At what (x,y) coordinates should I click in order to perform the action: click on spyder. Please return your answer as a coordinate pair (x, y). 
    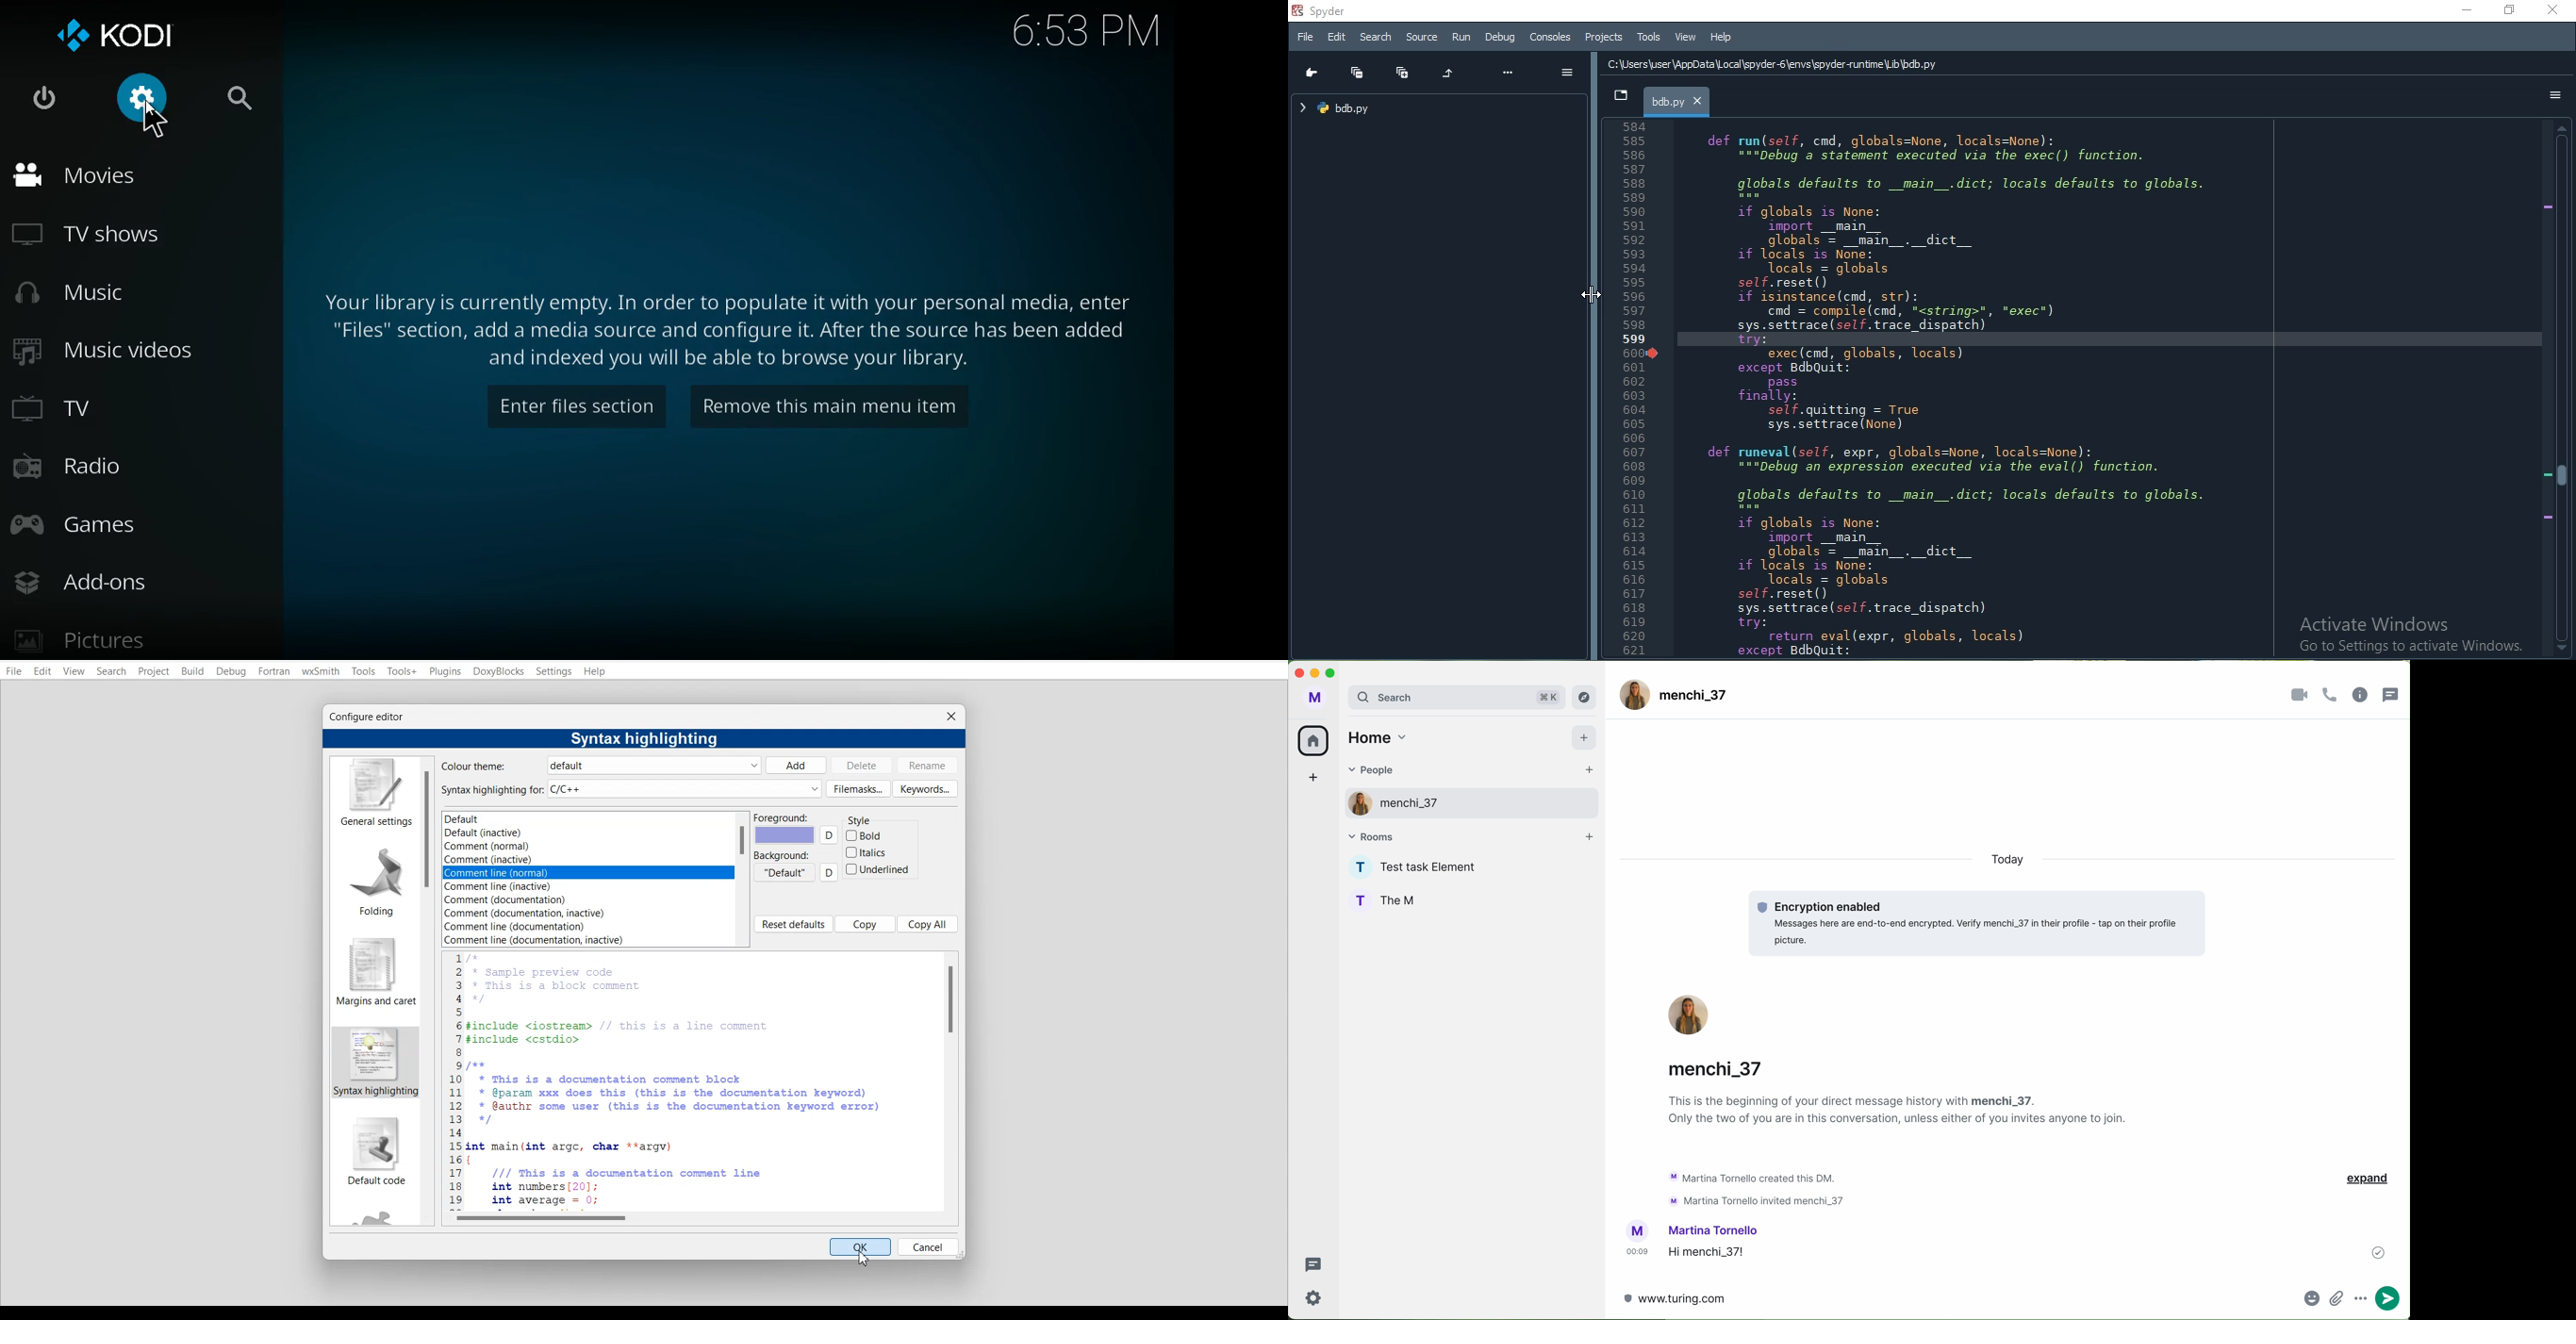
    Looking at the image, I should click on (1321, 11).